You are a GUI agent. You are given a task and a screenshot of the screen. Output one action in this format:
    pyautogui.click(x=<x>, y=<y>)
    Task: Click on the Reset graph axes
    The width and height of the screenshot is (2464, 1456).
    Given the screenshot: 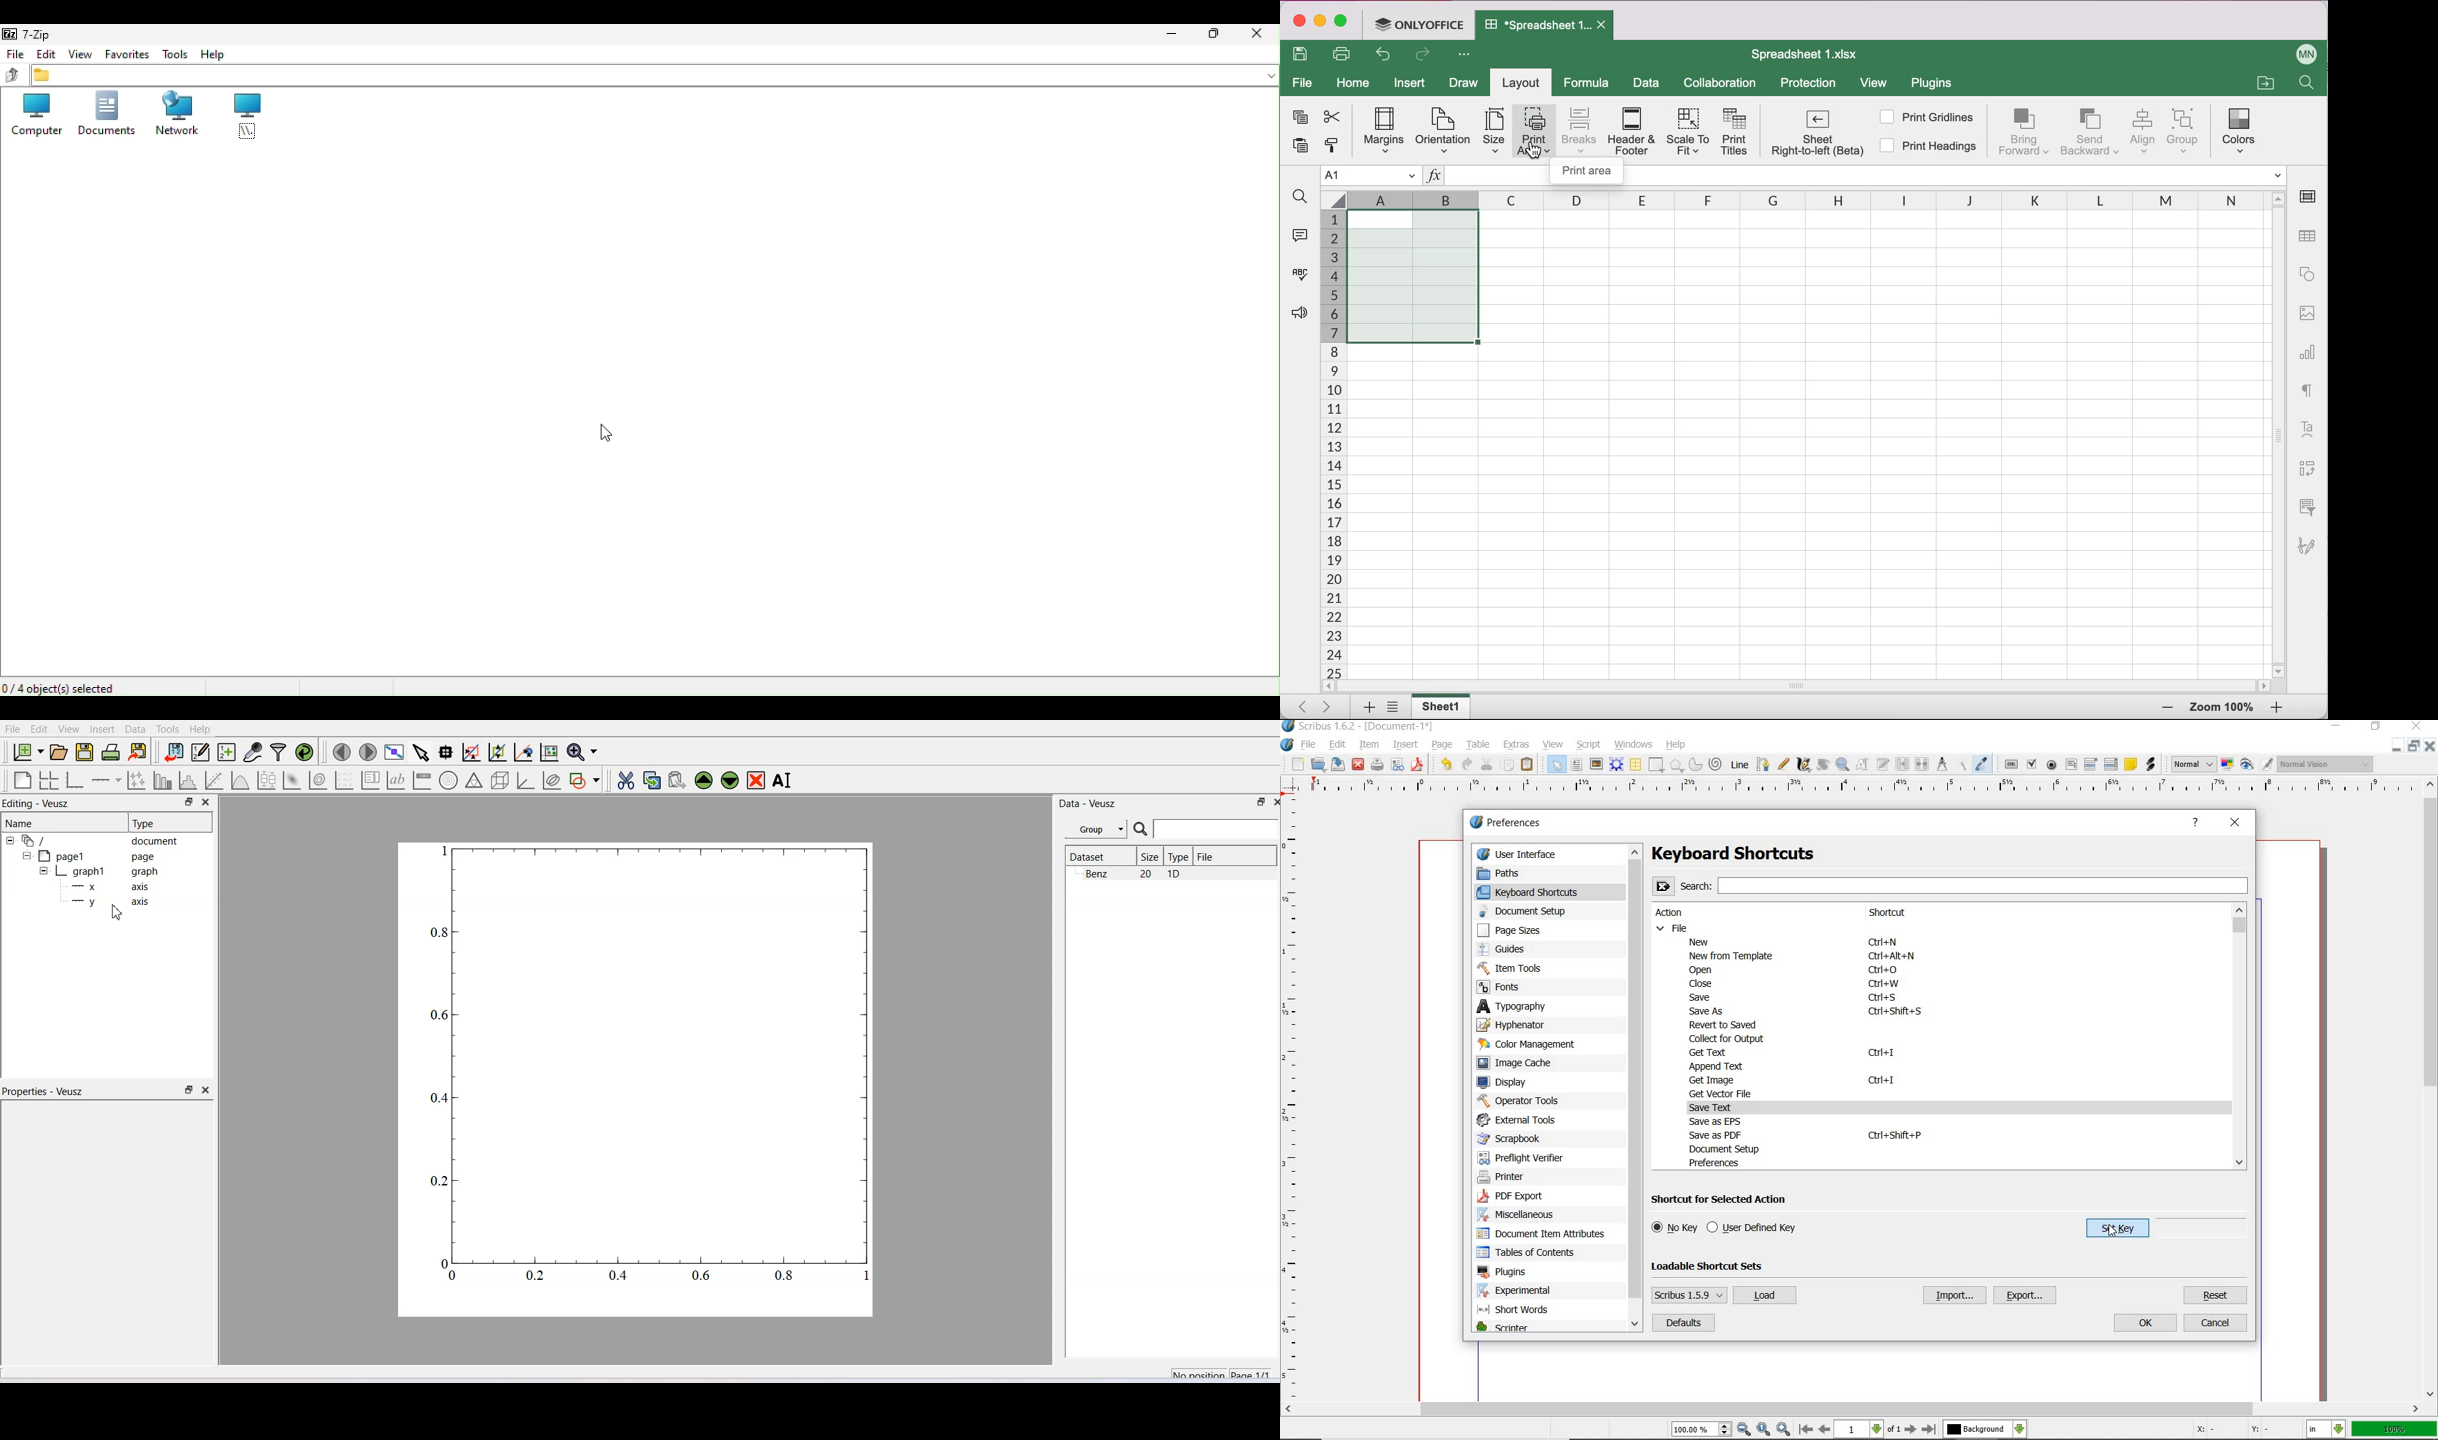 What is the action you would take?
    pyautogui.click(x=550, y=751)
    